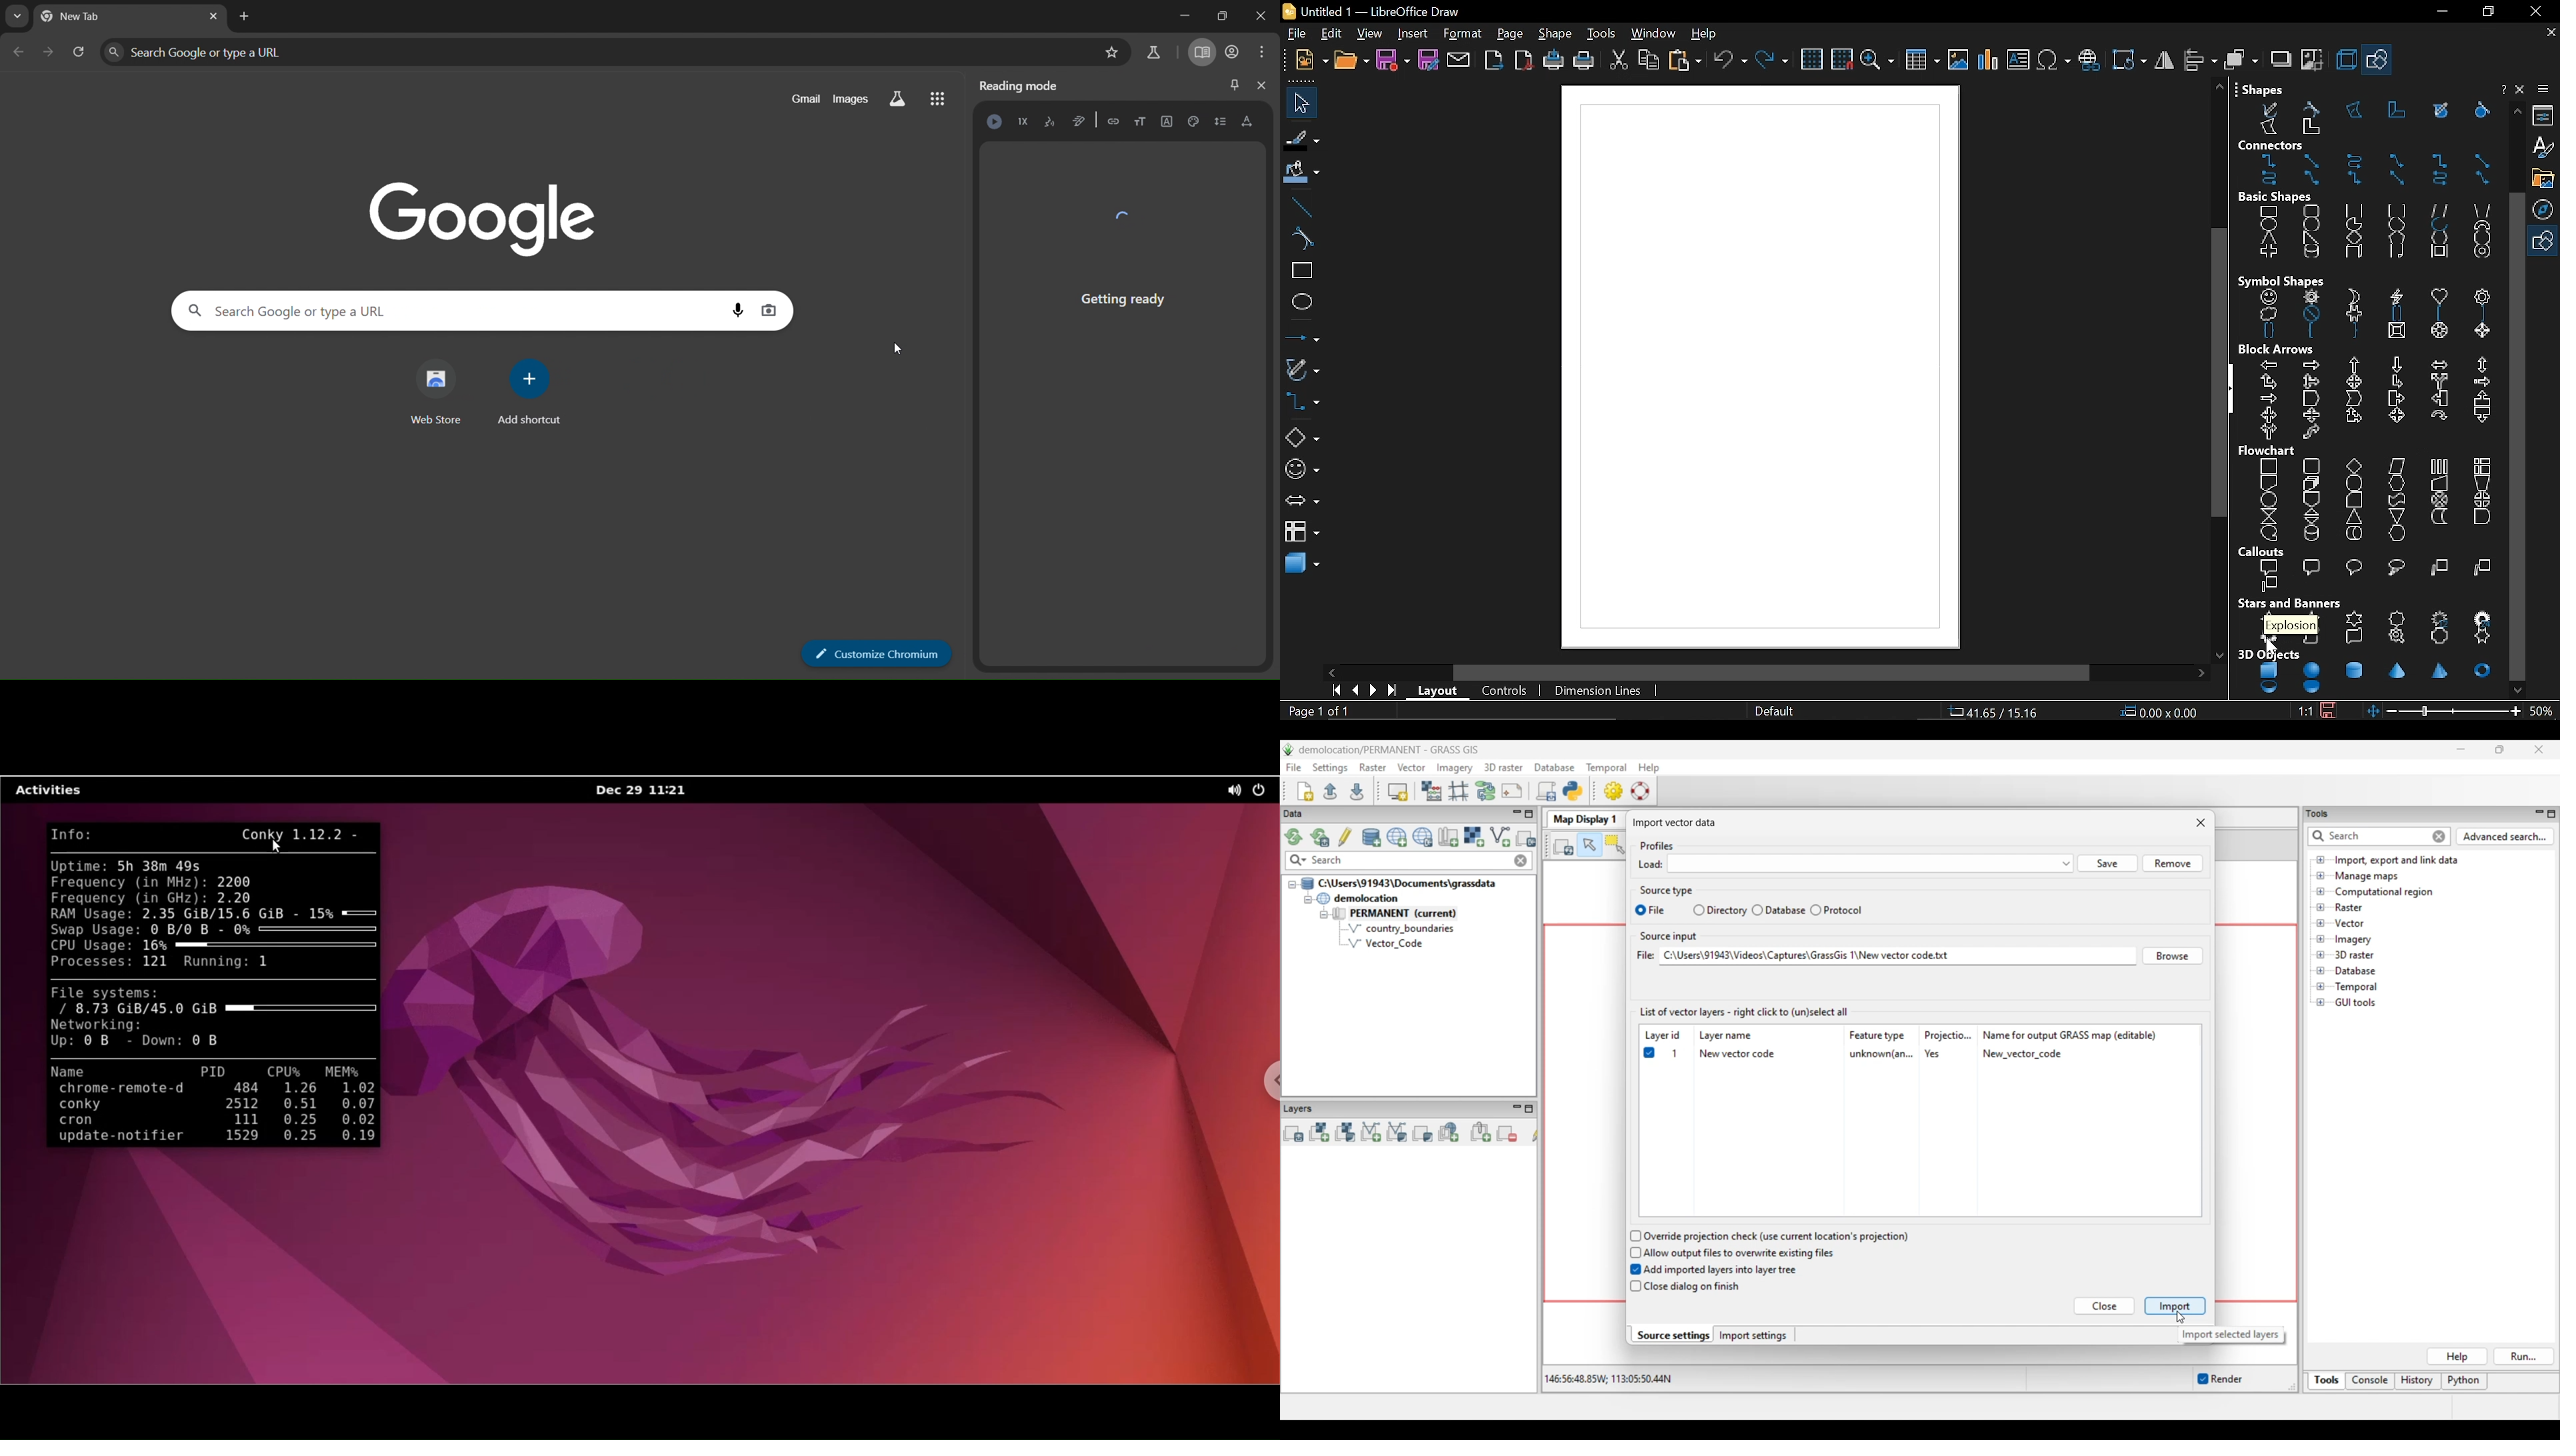 This screenshot has width=2576, height=1456. I want to click on disable links, so click(1113, 121).